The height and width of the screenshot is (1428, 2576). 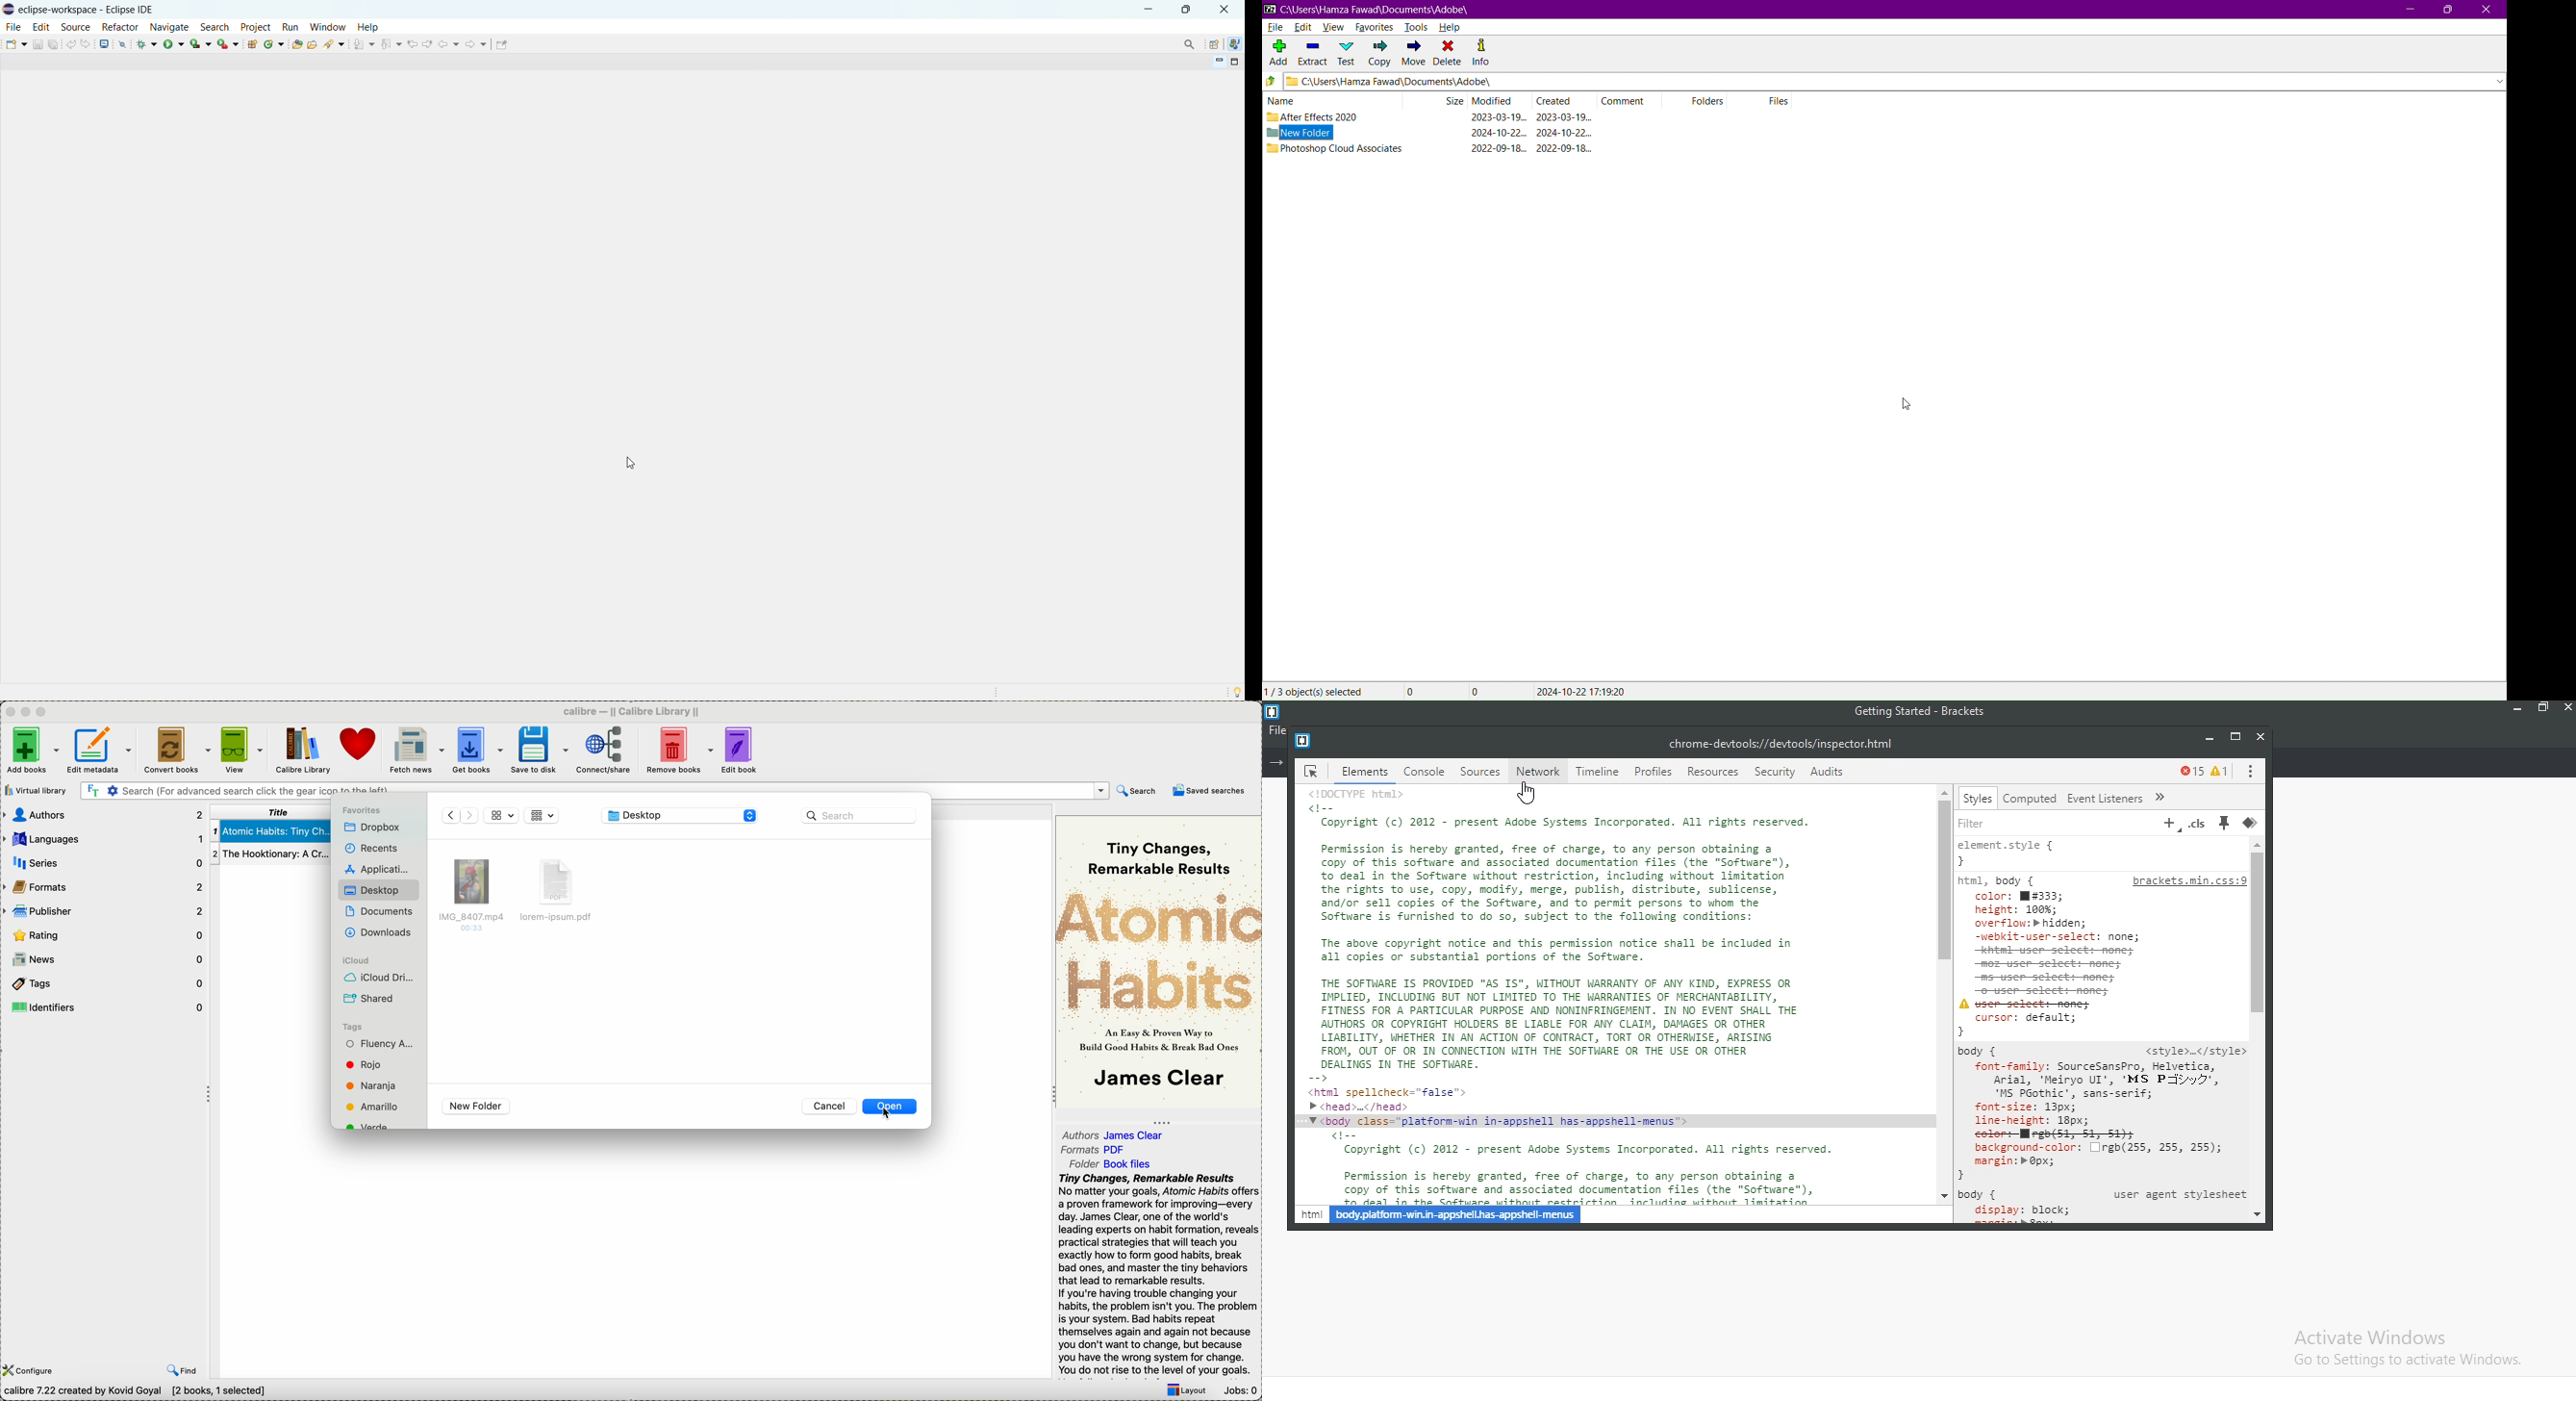 What do you see at coordinates (1544, 772) in the screenshot?
I see `network` at bounding box center [1544, 772].